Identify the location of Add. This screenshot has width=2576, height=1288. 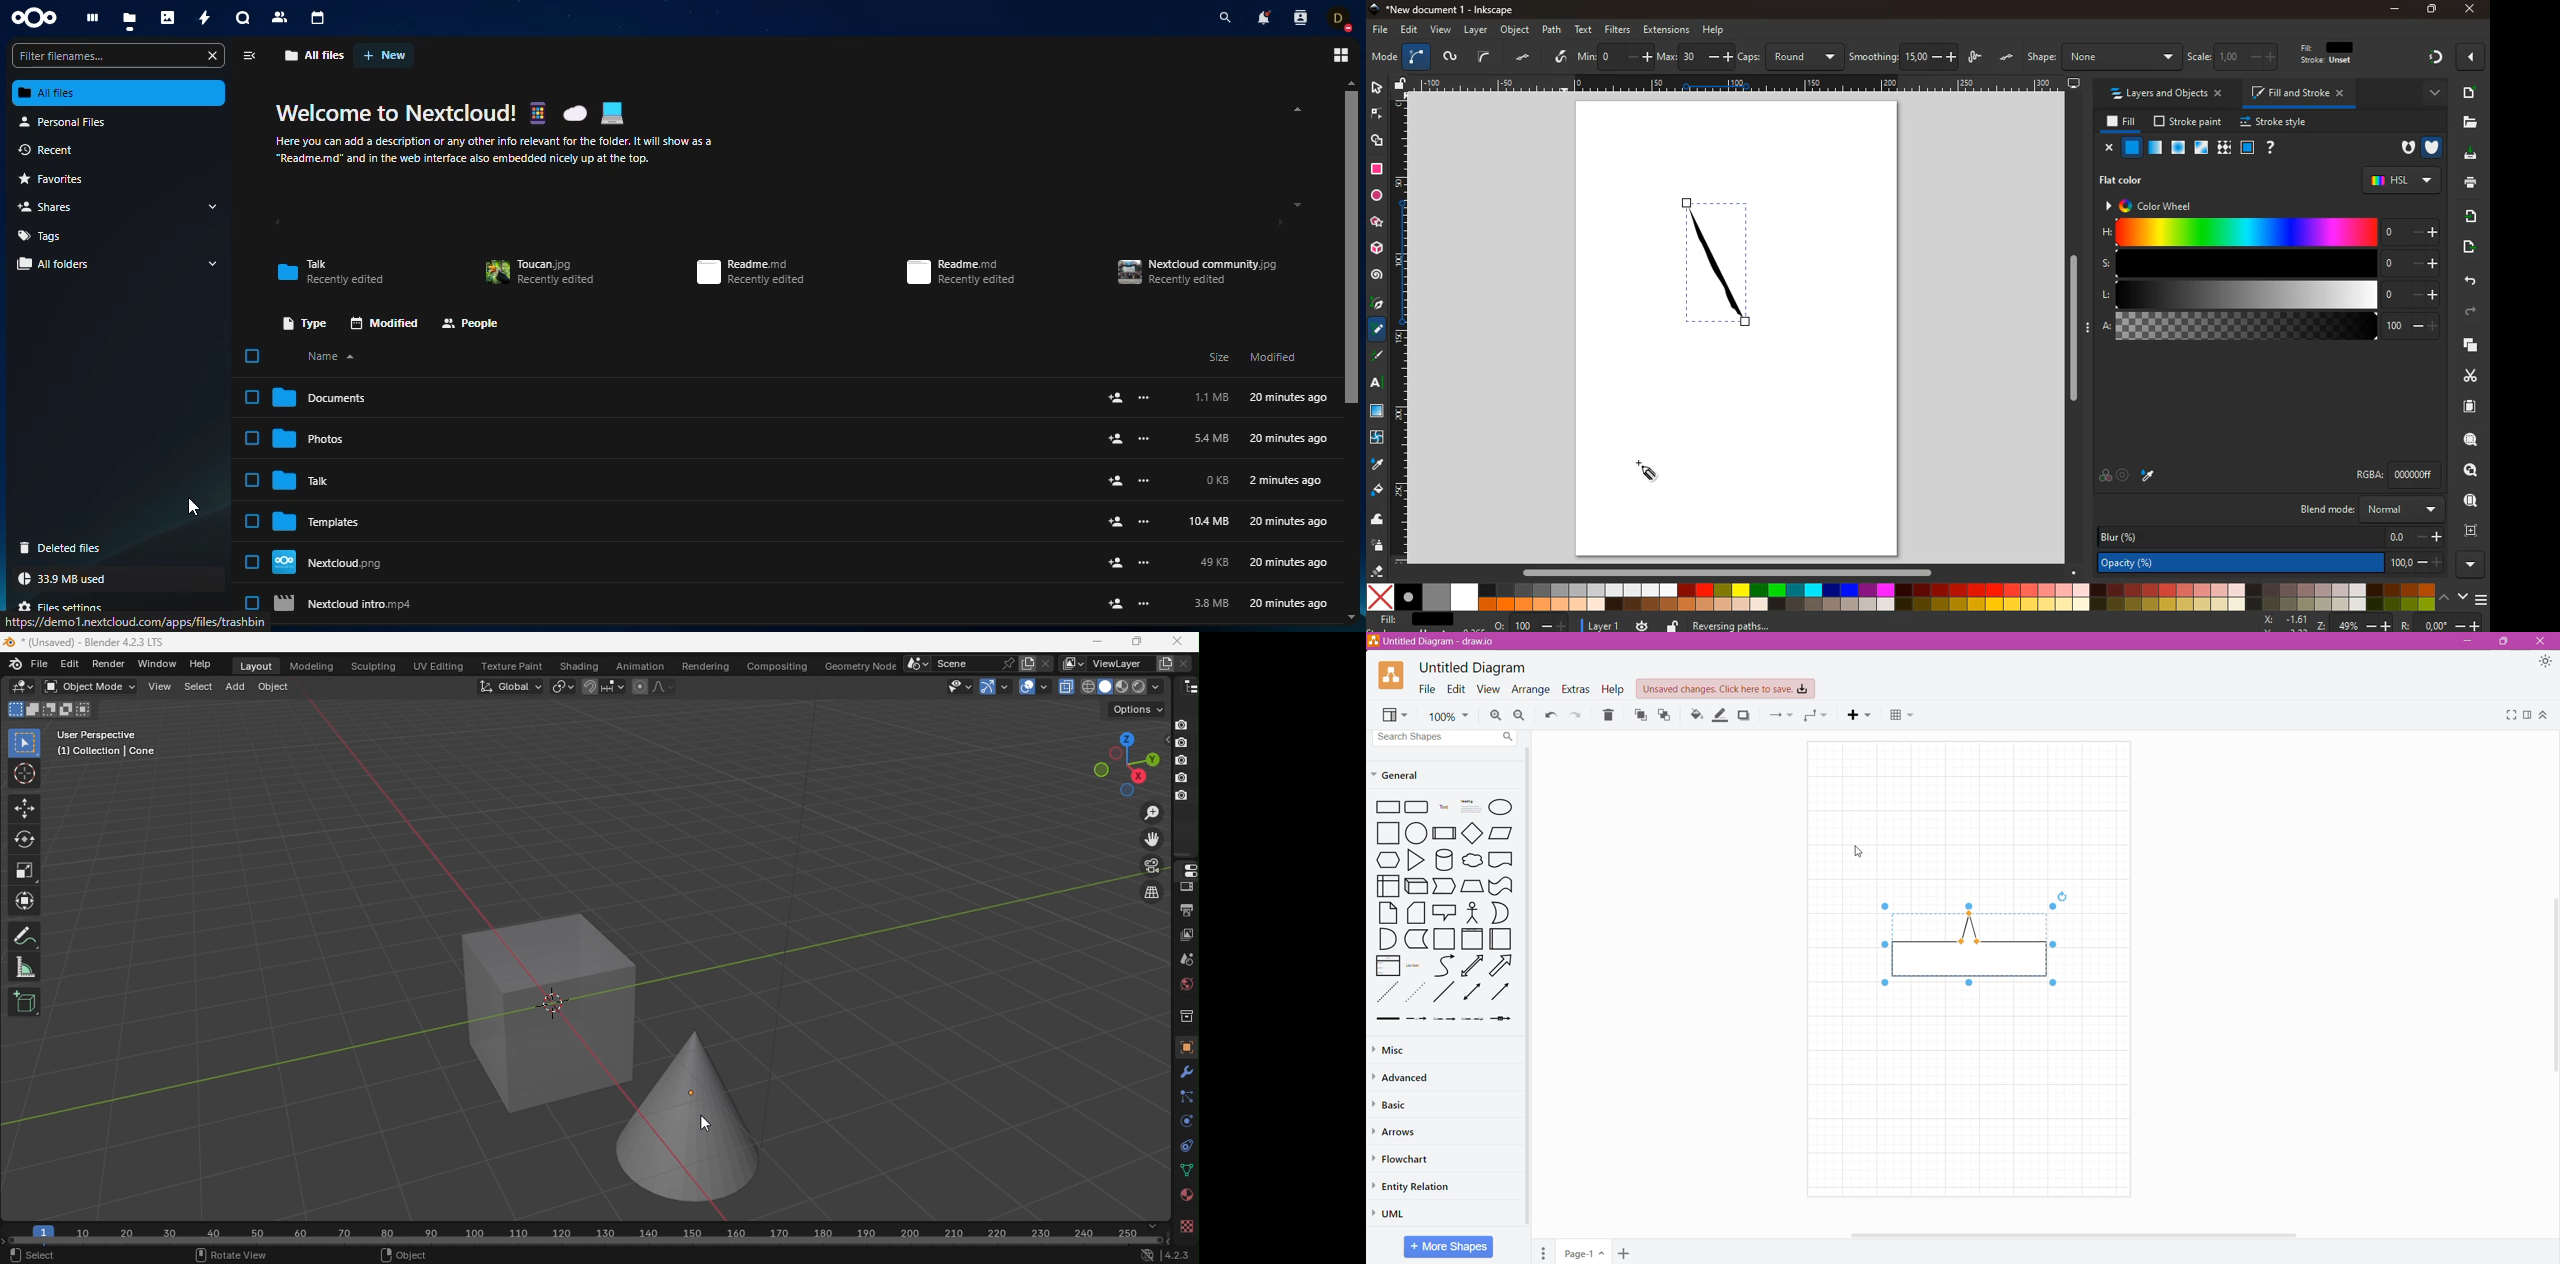
(1131, 520).